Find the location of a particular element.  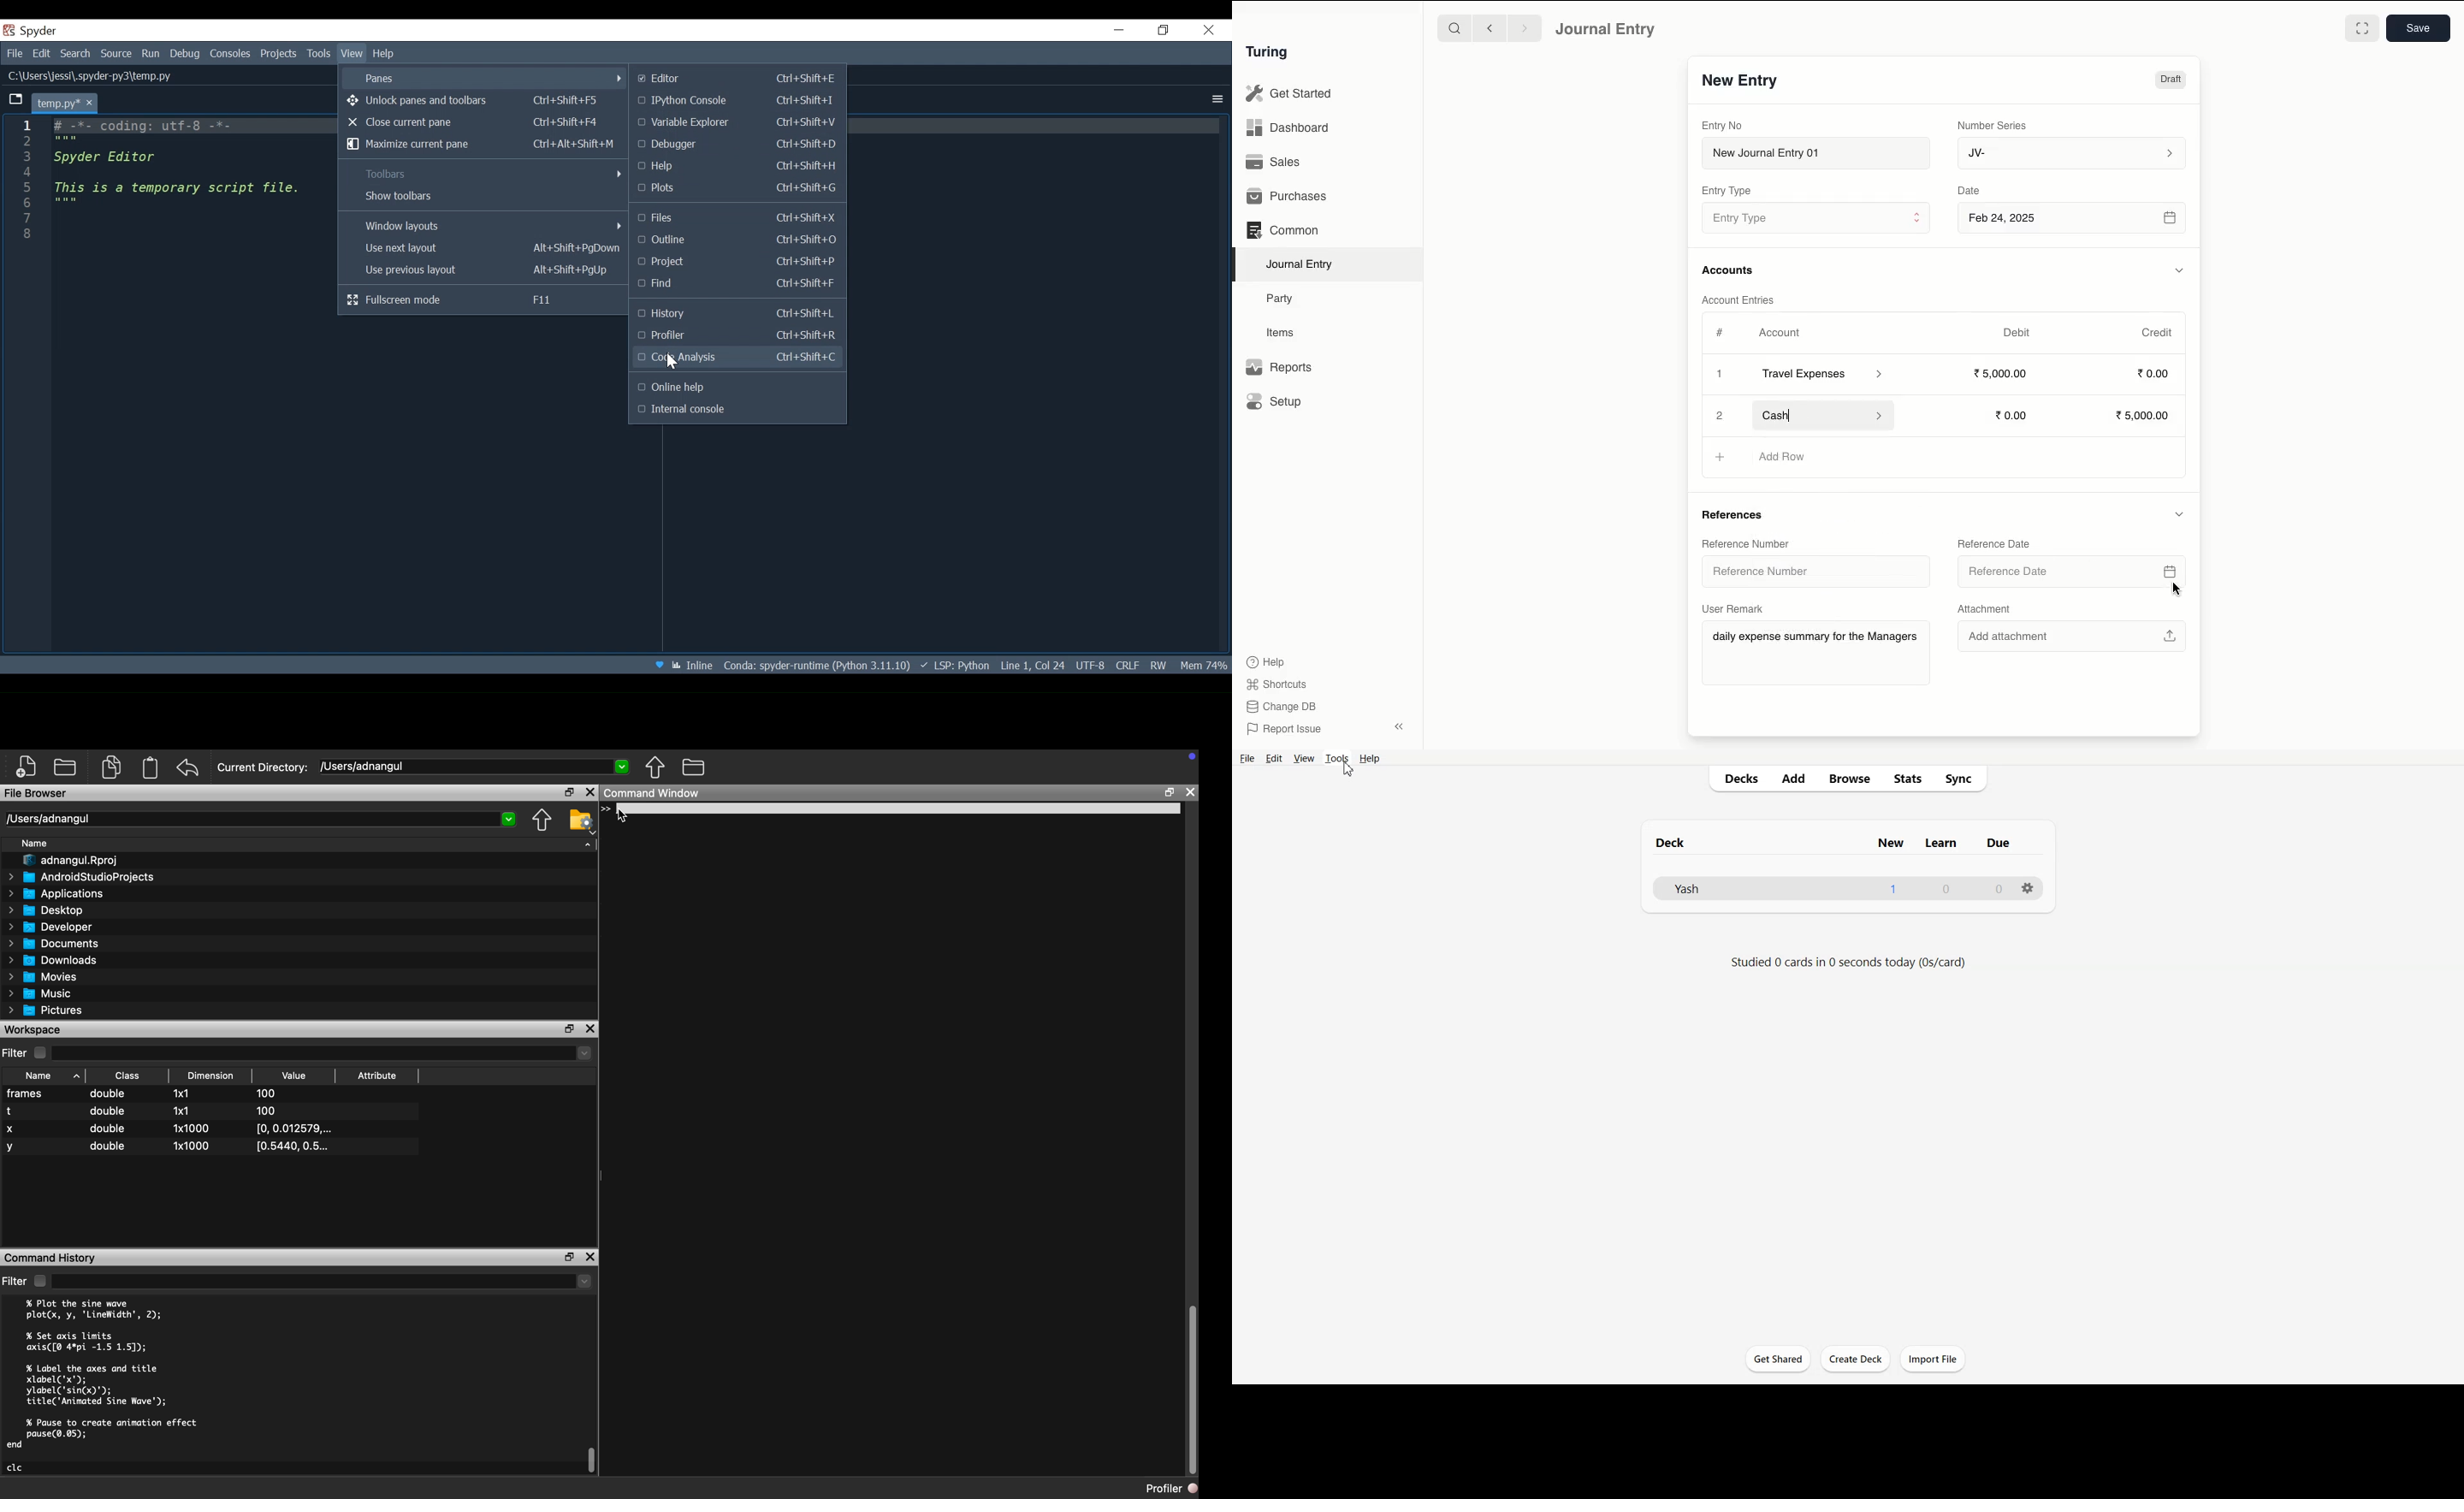

Get Started is located at coordinates (1290, 94).